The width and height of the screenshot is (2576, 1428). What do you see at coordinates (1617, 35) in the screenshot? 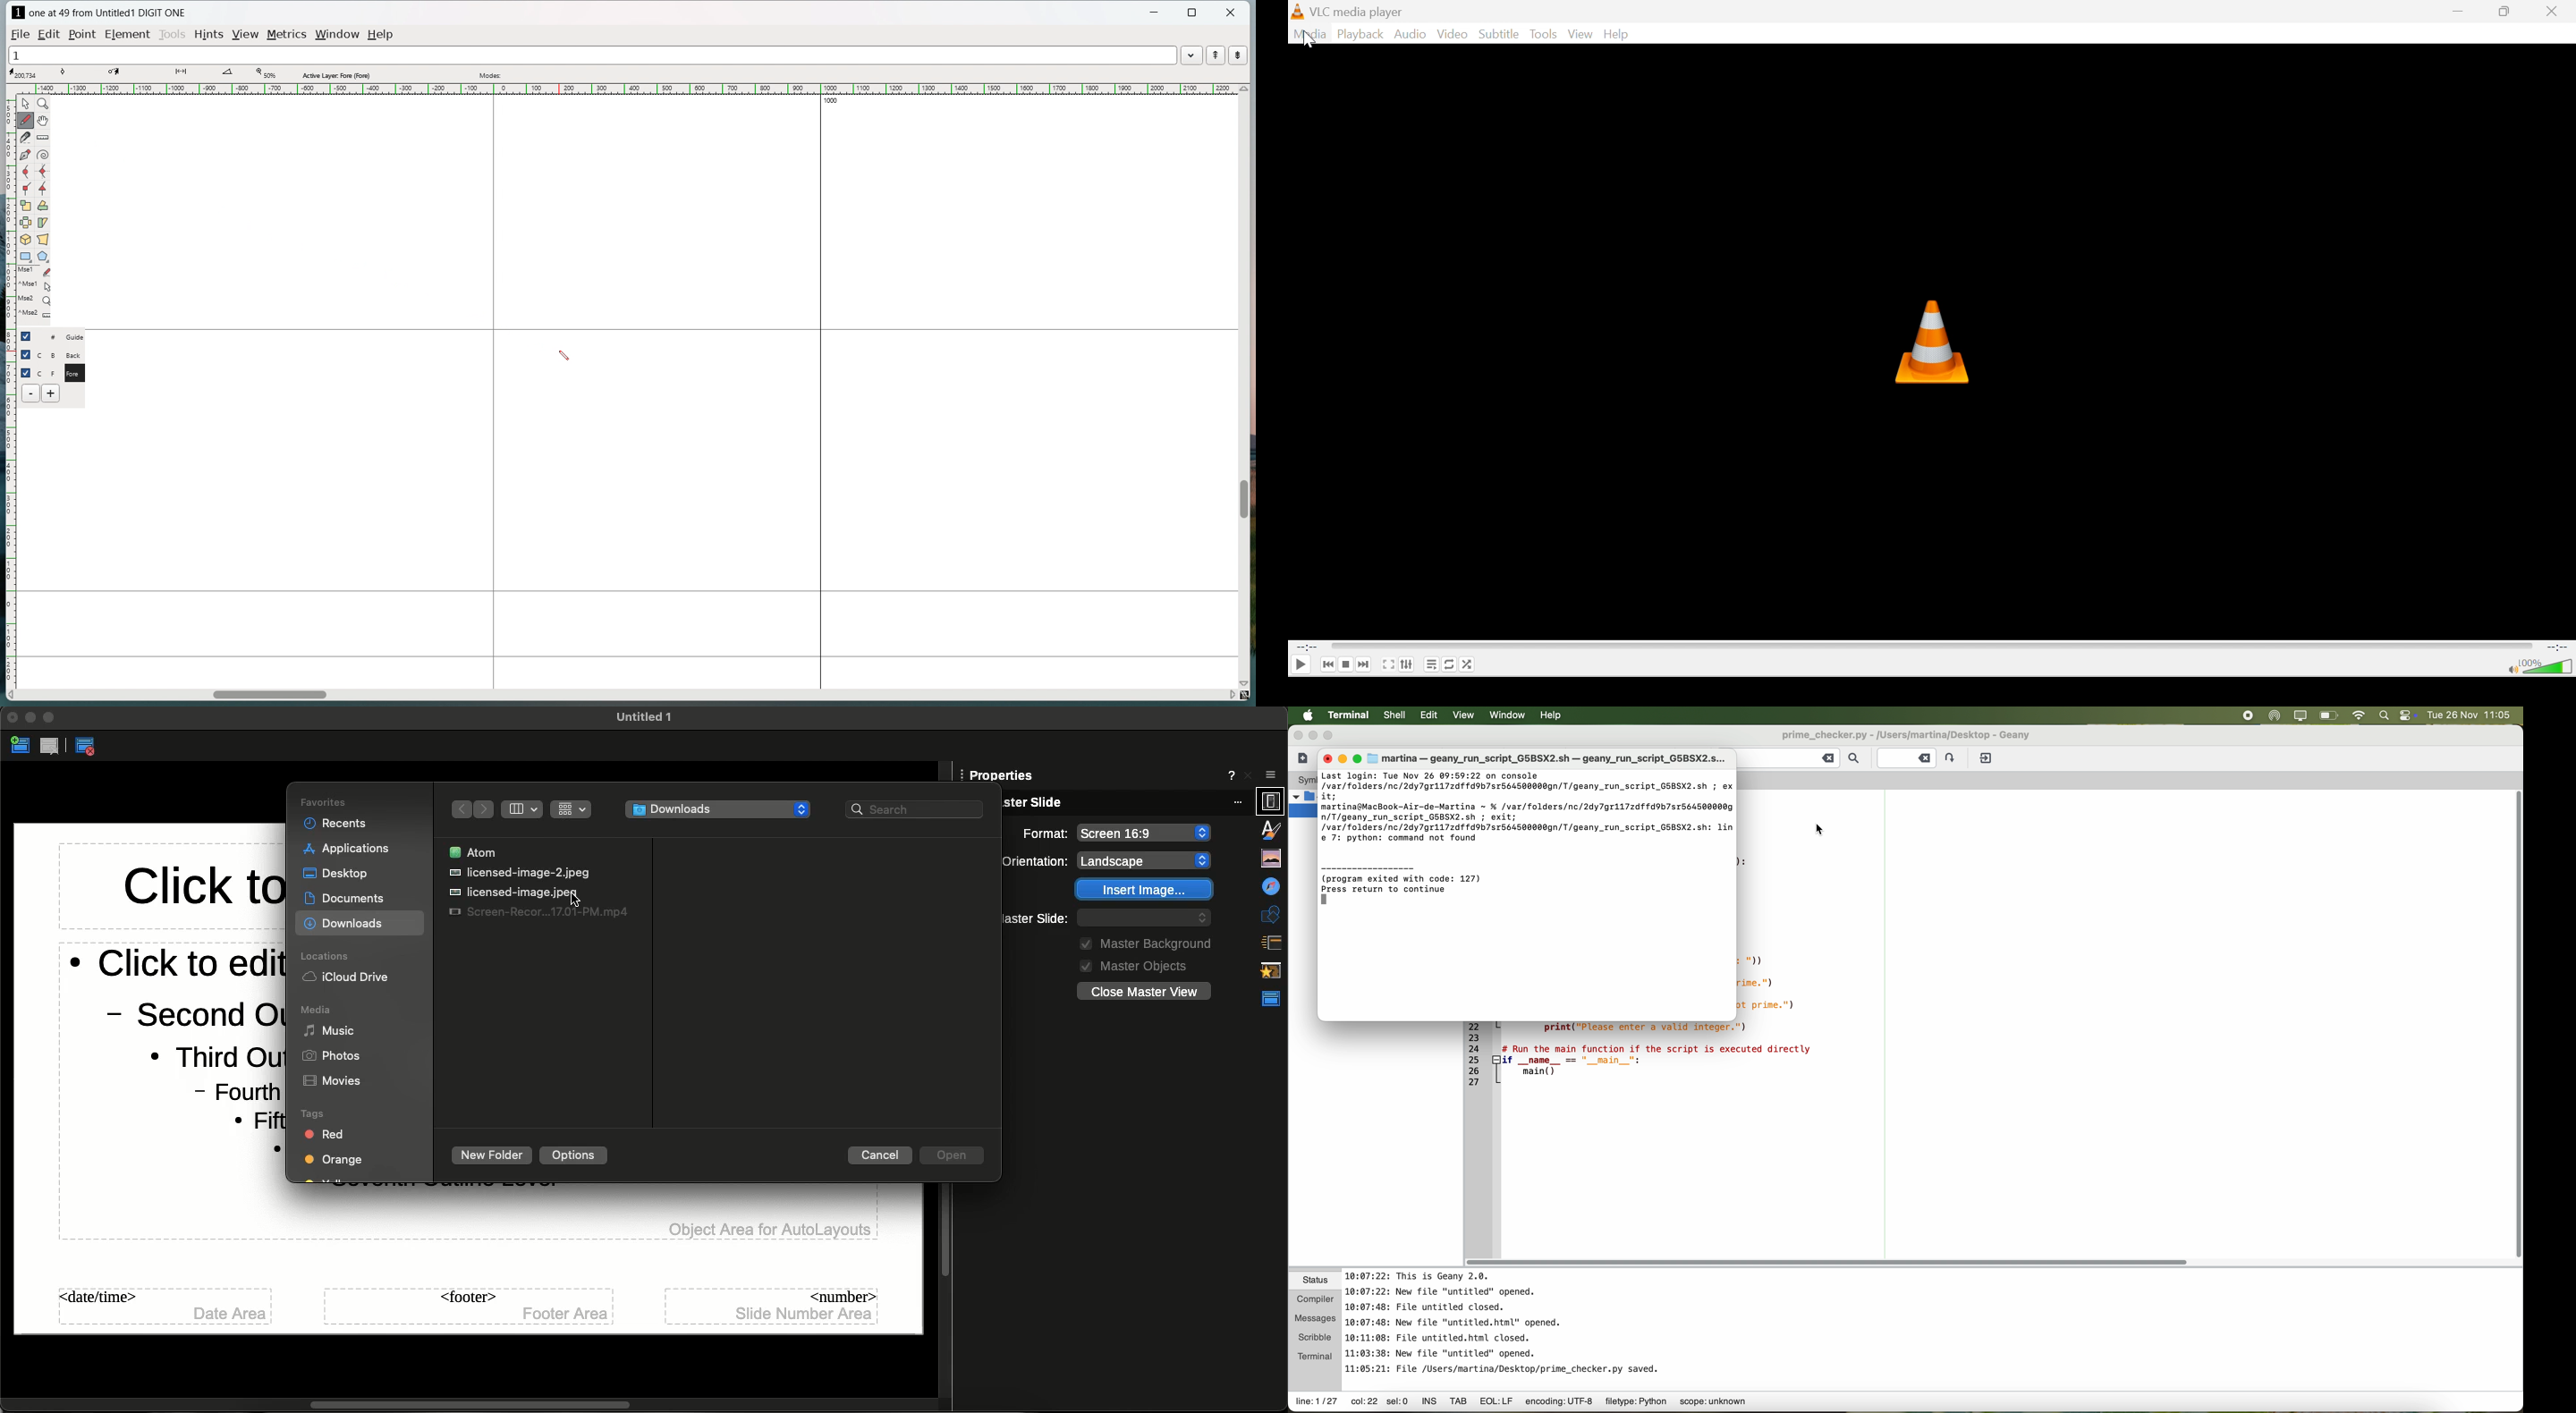
I see `Help` at bounding box center [1617, 35].